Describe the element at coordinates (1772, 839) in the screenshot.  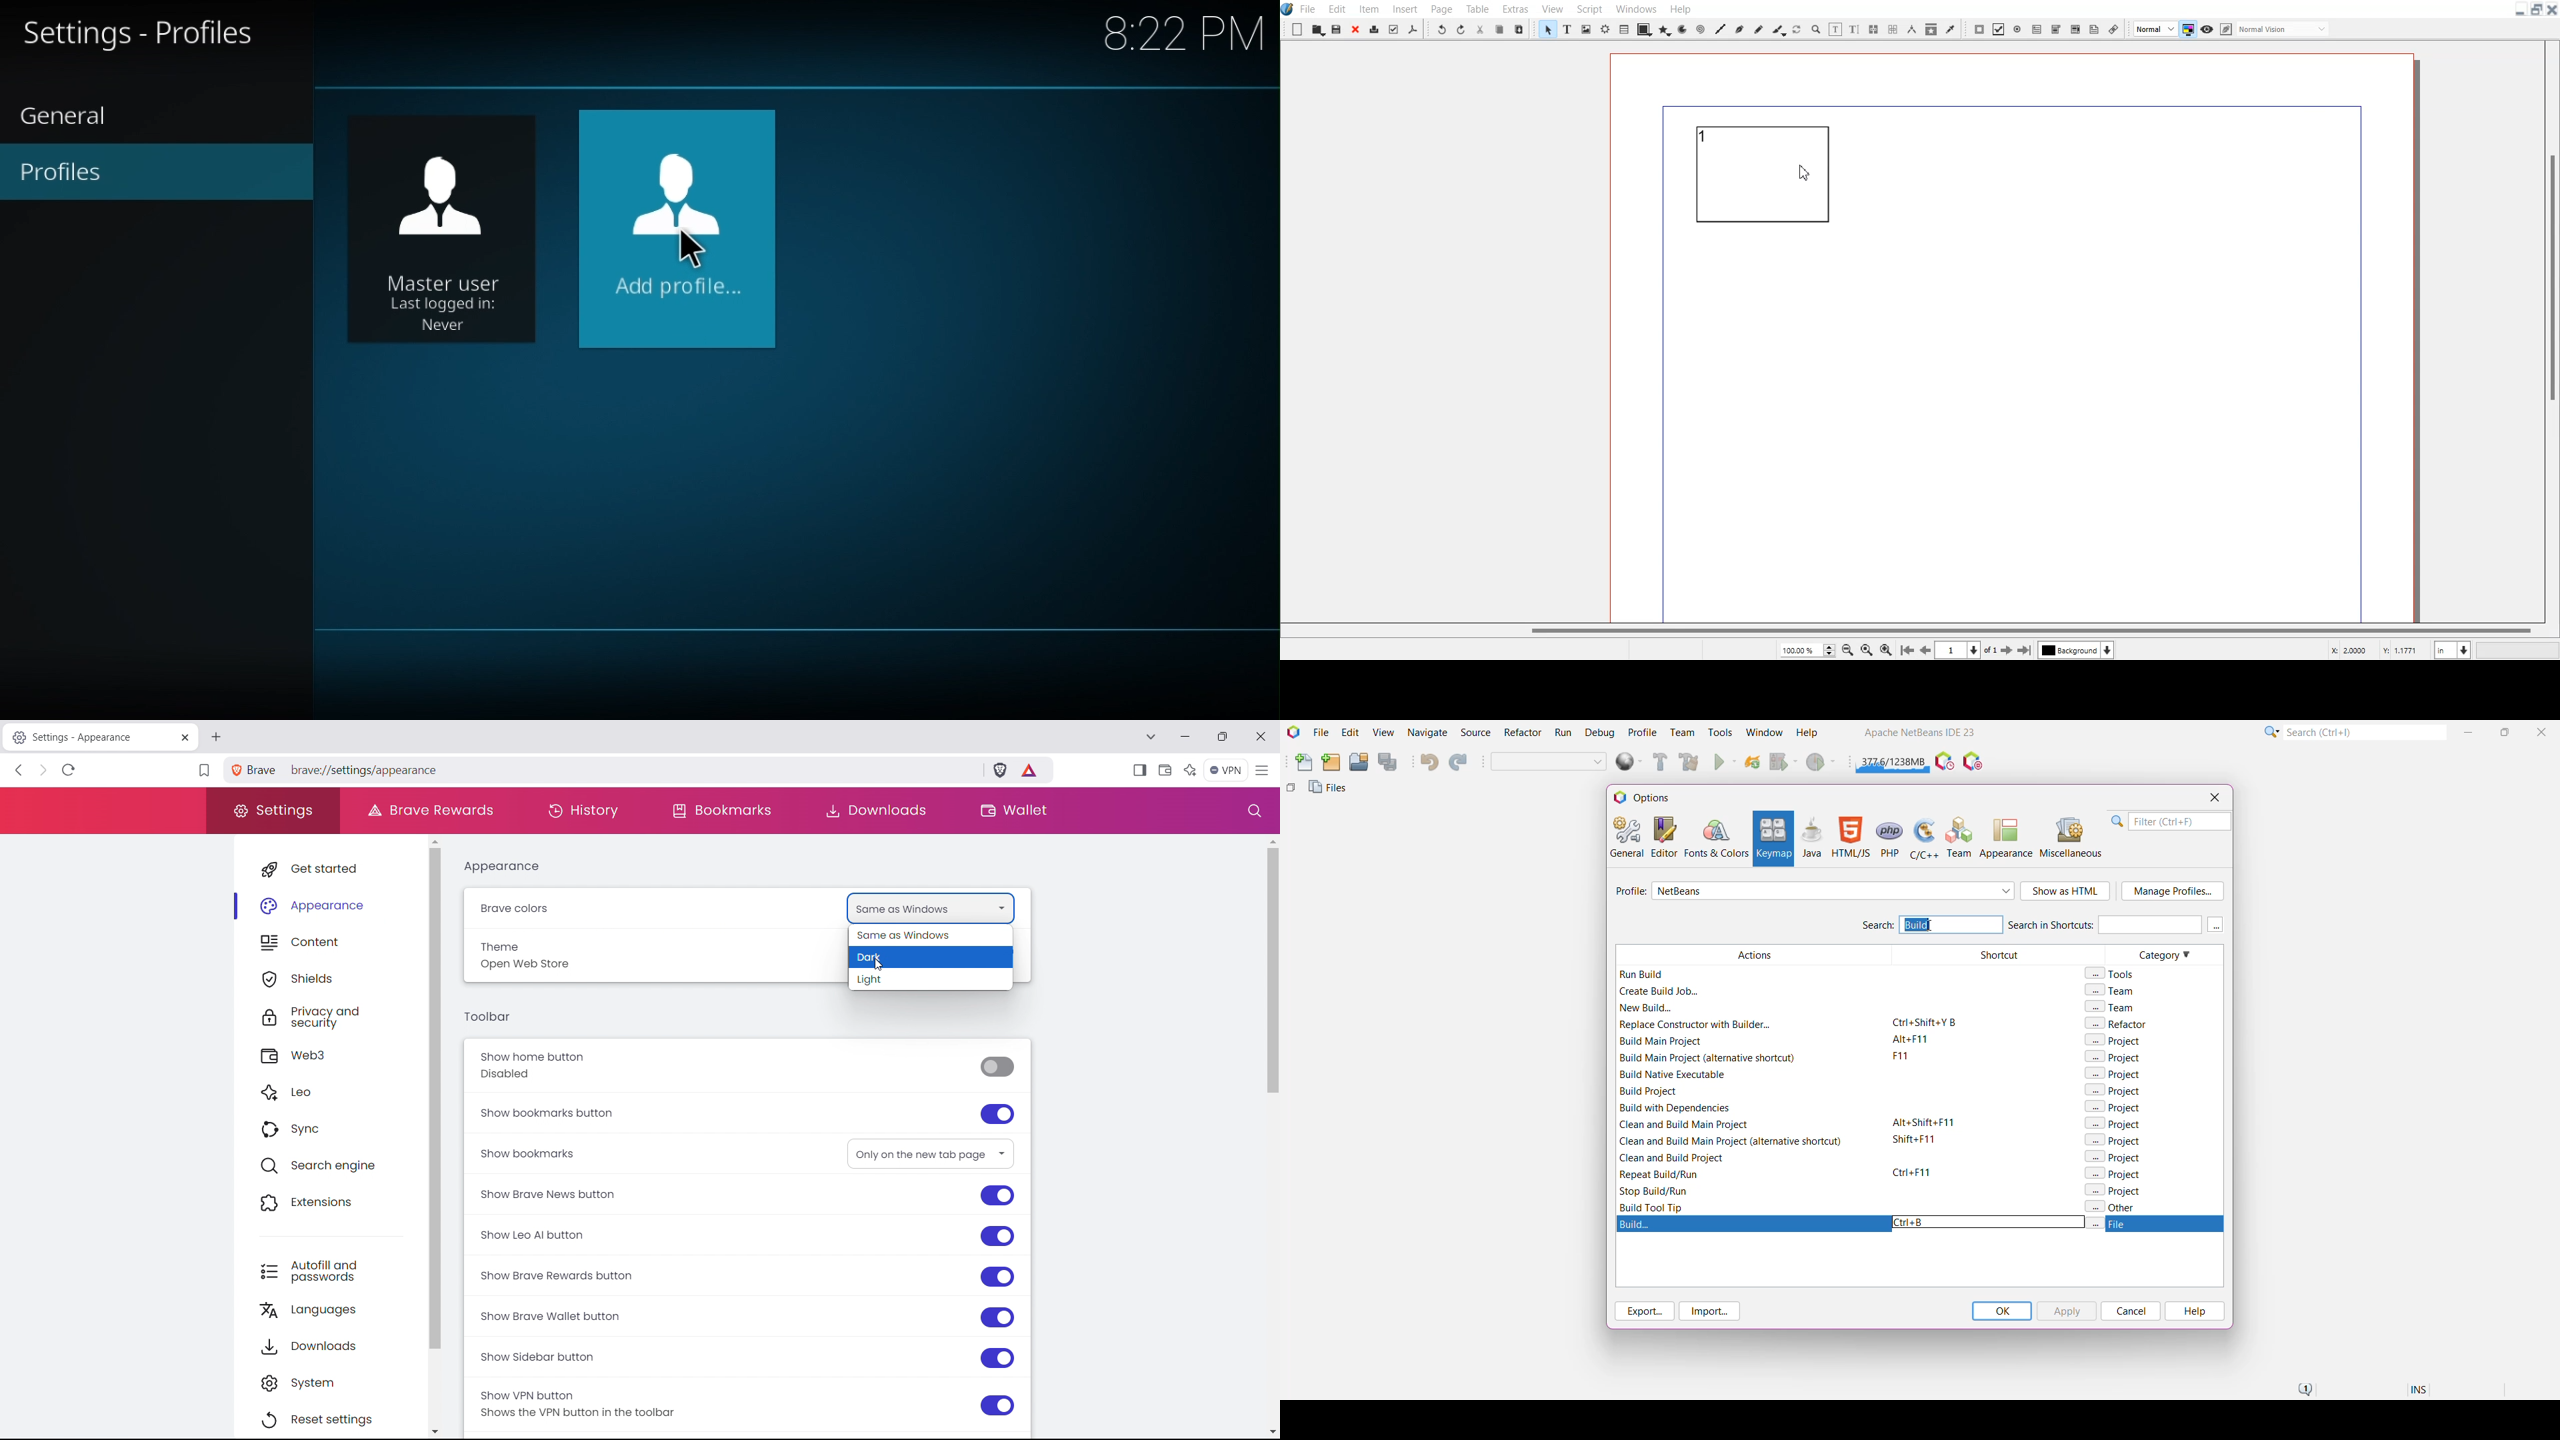
I see `Keymap` at that location.